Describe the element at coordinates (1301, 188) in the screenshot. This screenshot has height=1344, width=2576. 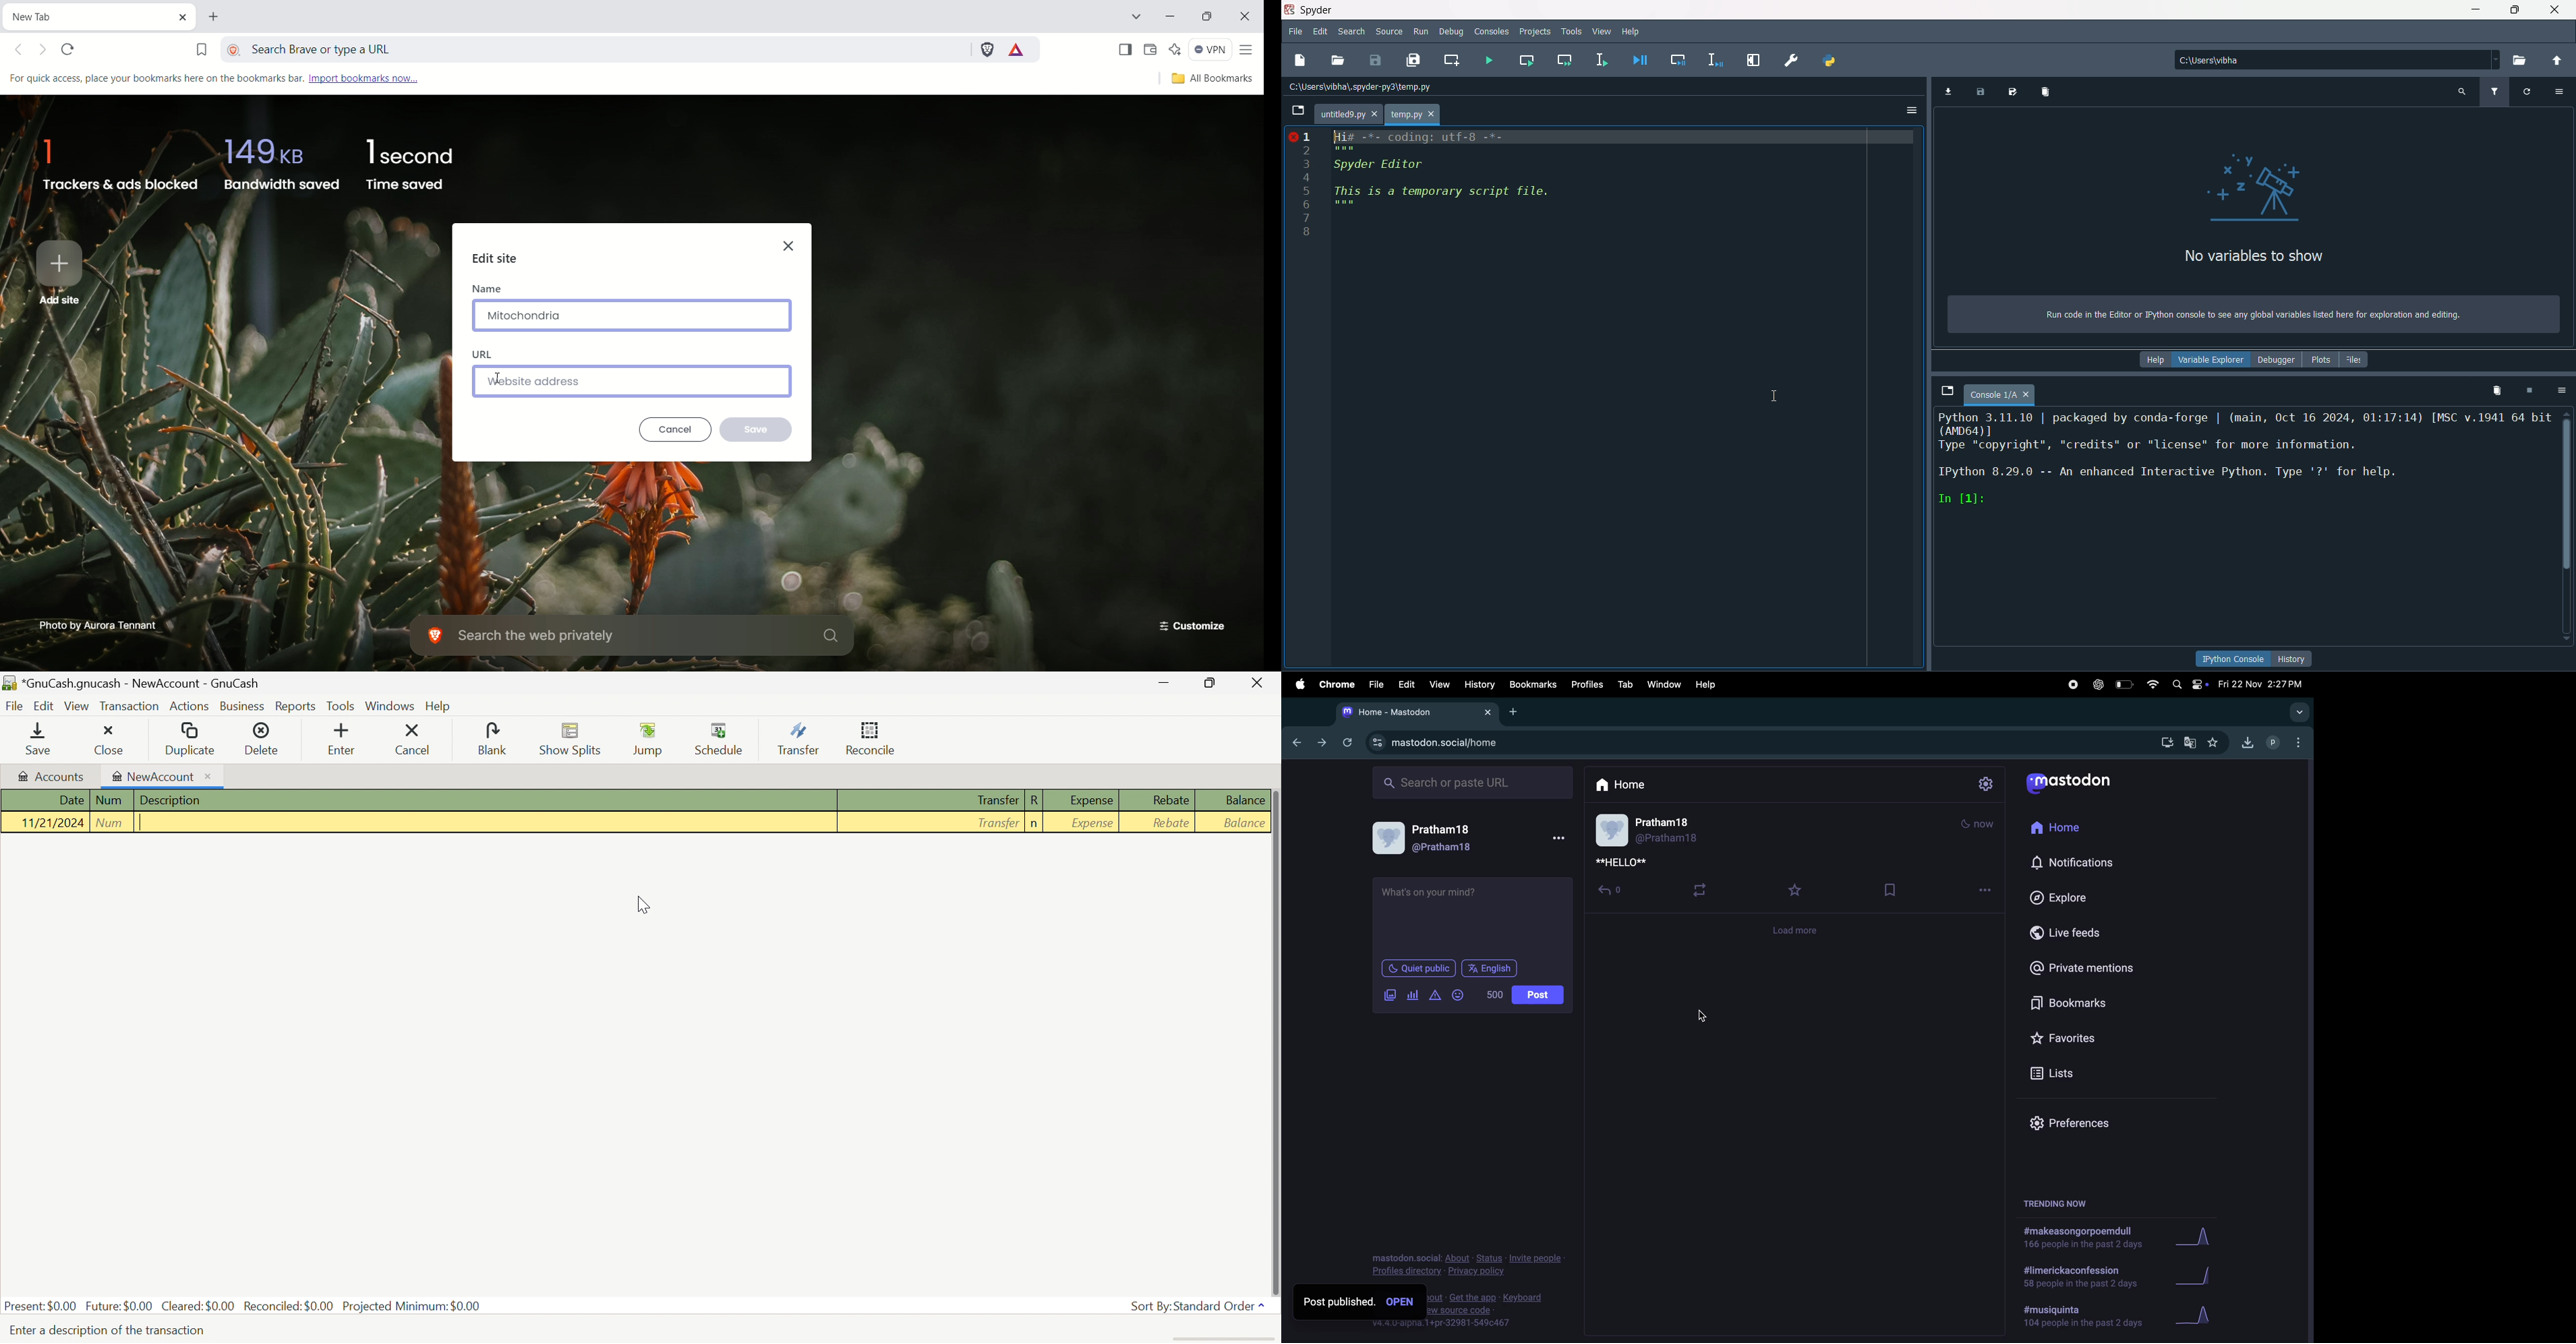
I see `Numbers` at that location.